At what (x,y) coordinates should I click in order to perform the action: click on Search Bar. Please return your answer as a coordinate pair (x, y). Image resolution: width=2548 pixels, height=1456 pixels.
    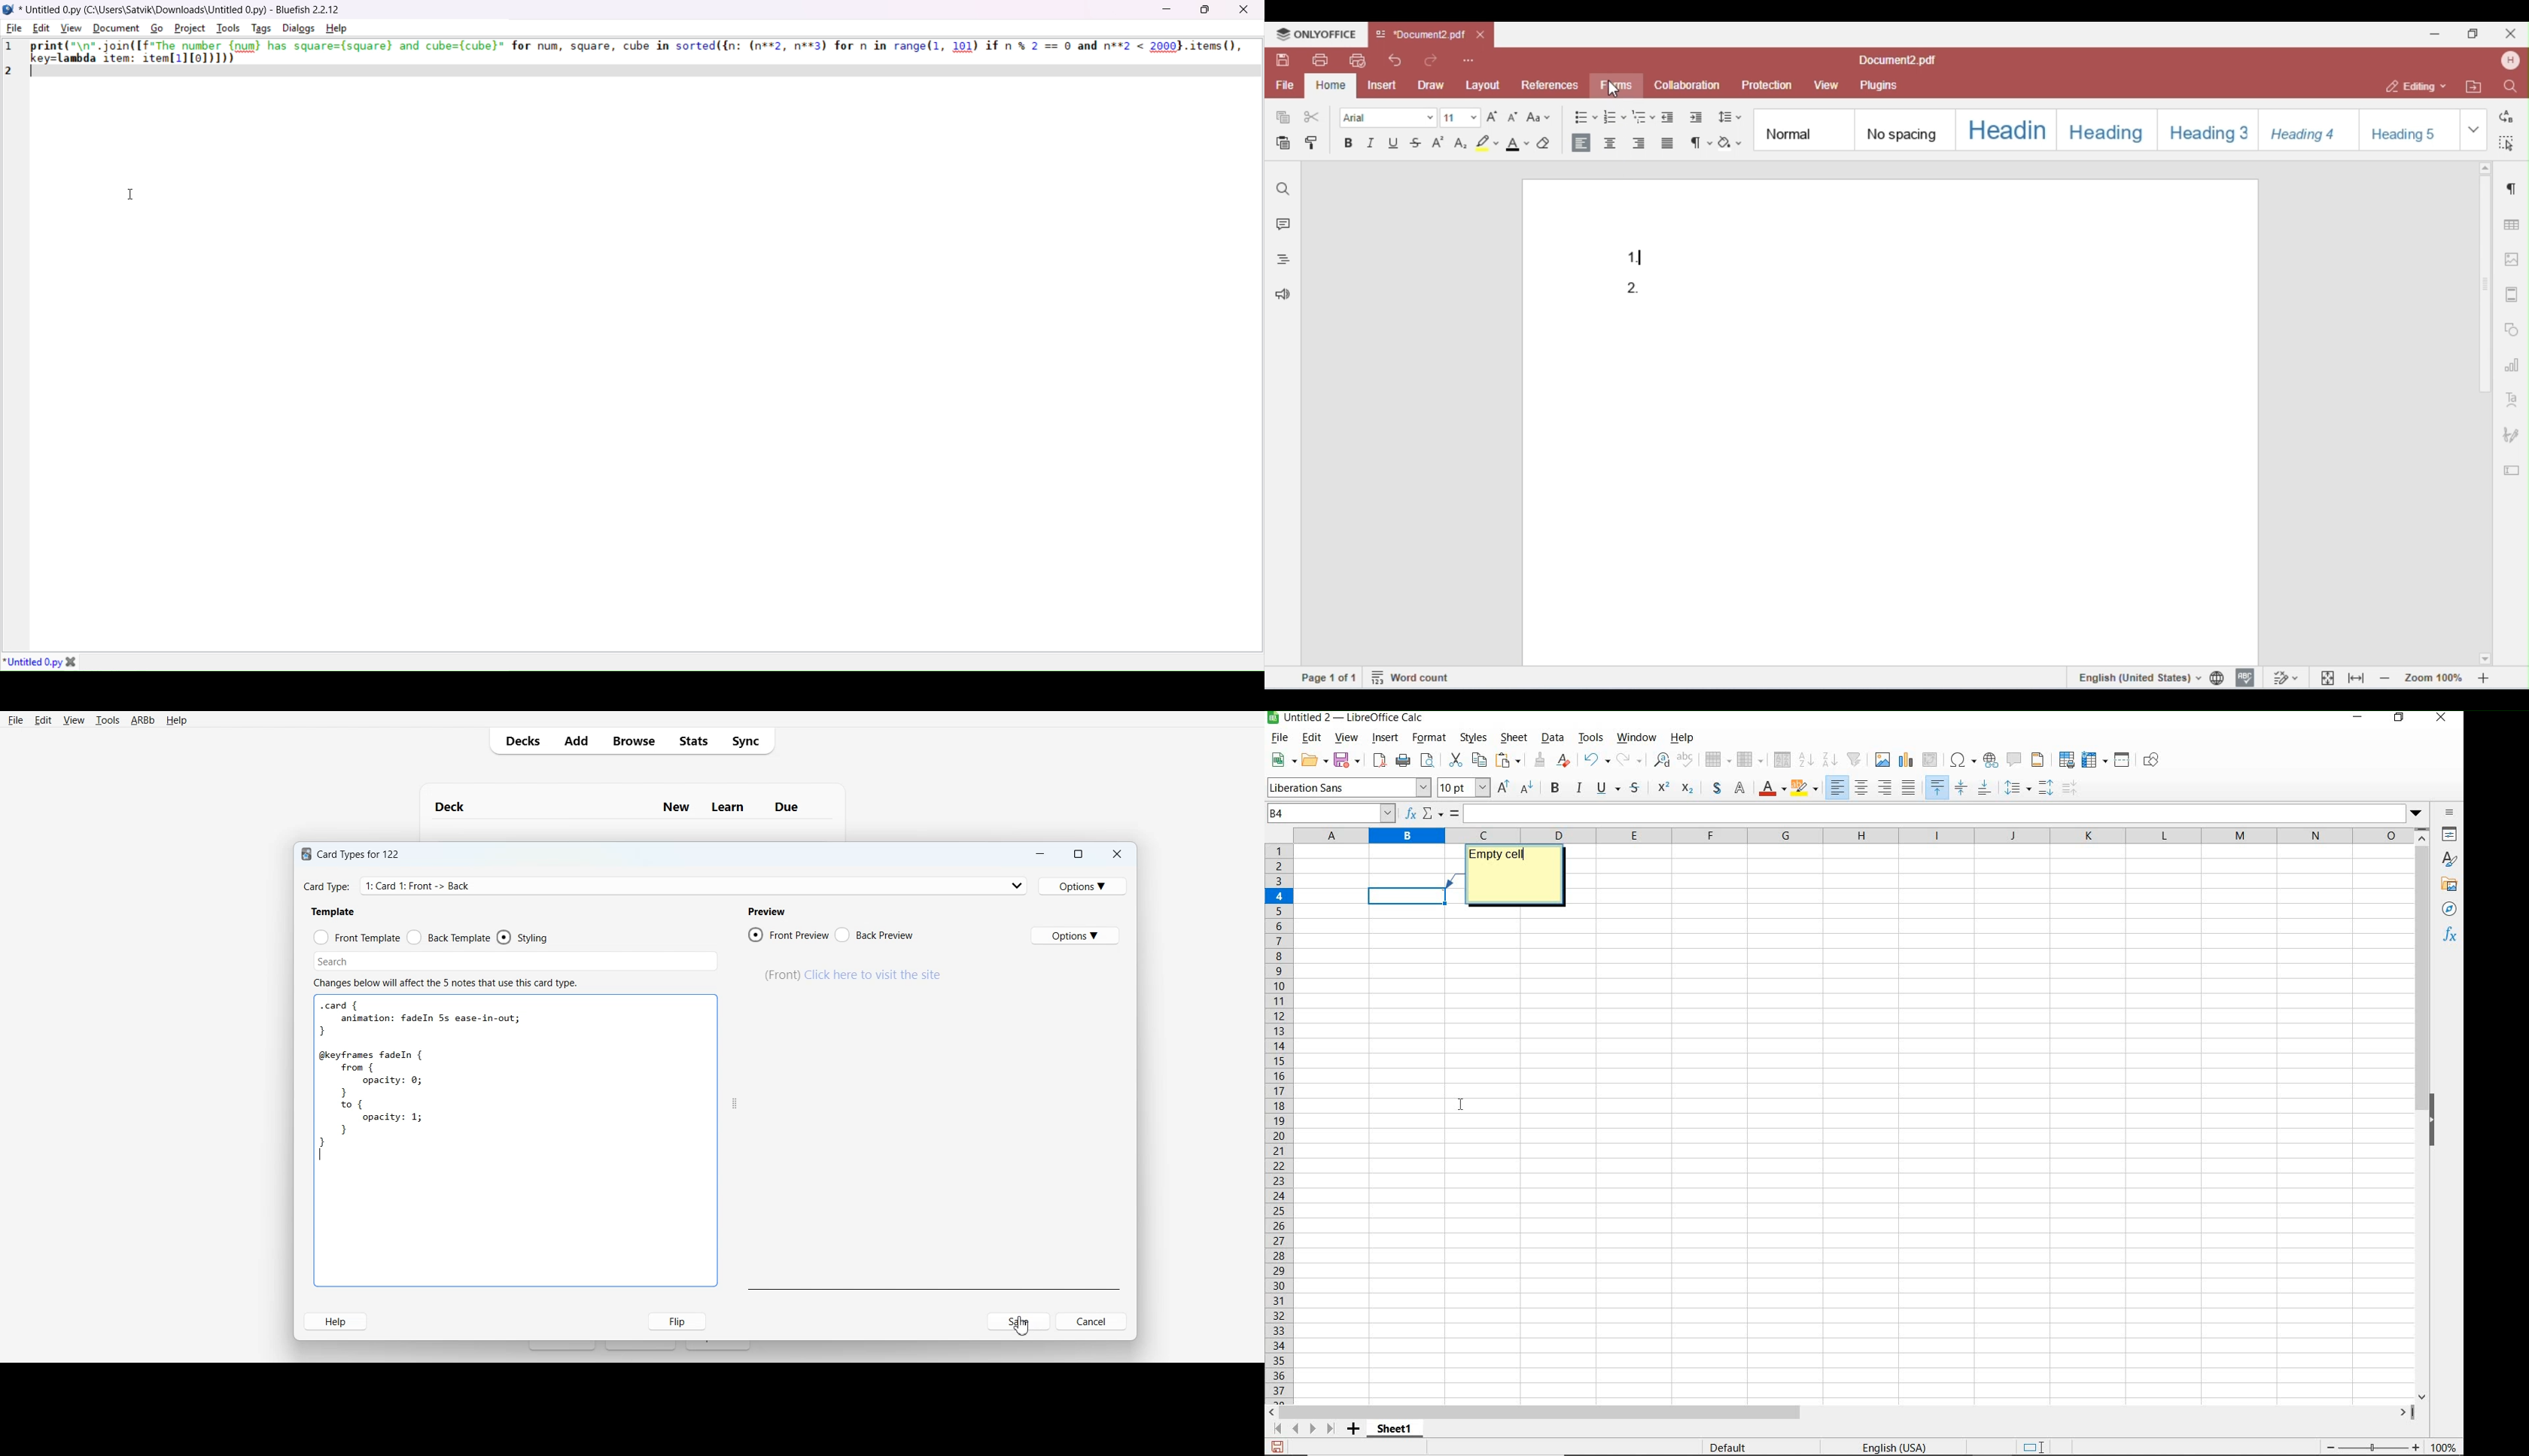
    Looking at the image, I should click on (516, 960).